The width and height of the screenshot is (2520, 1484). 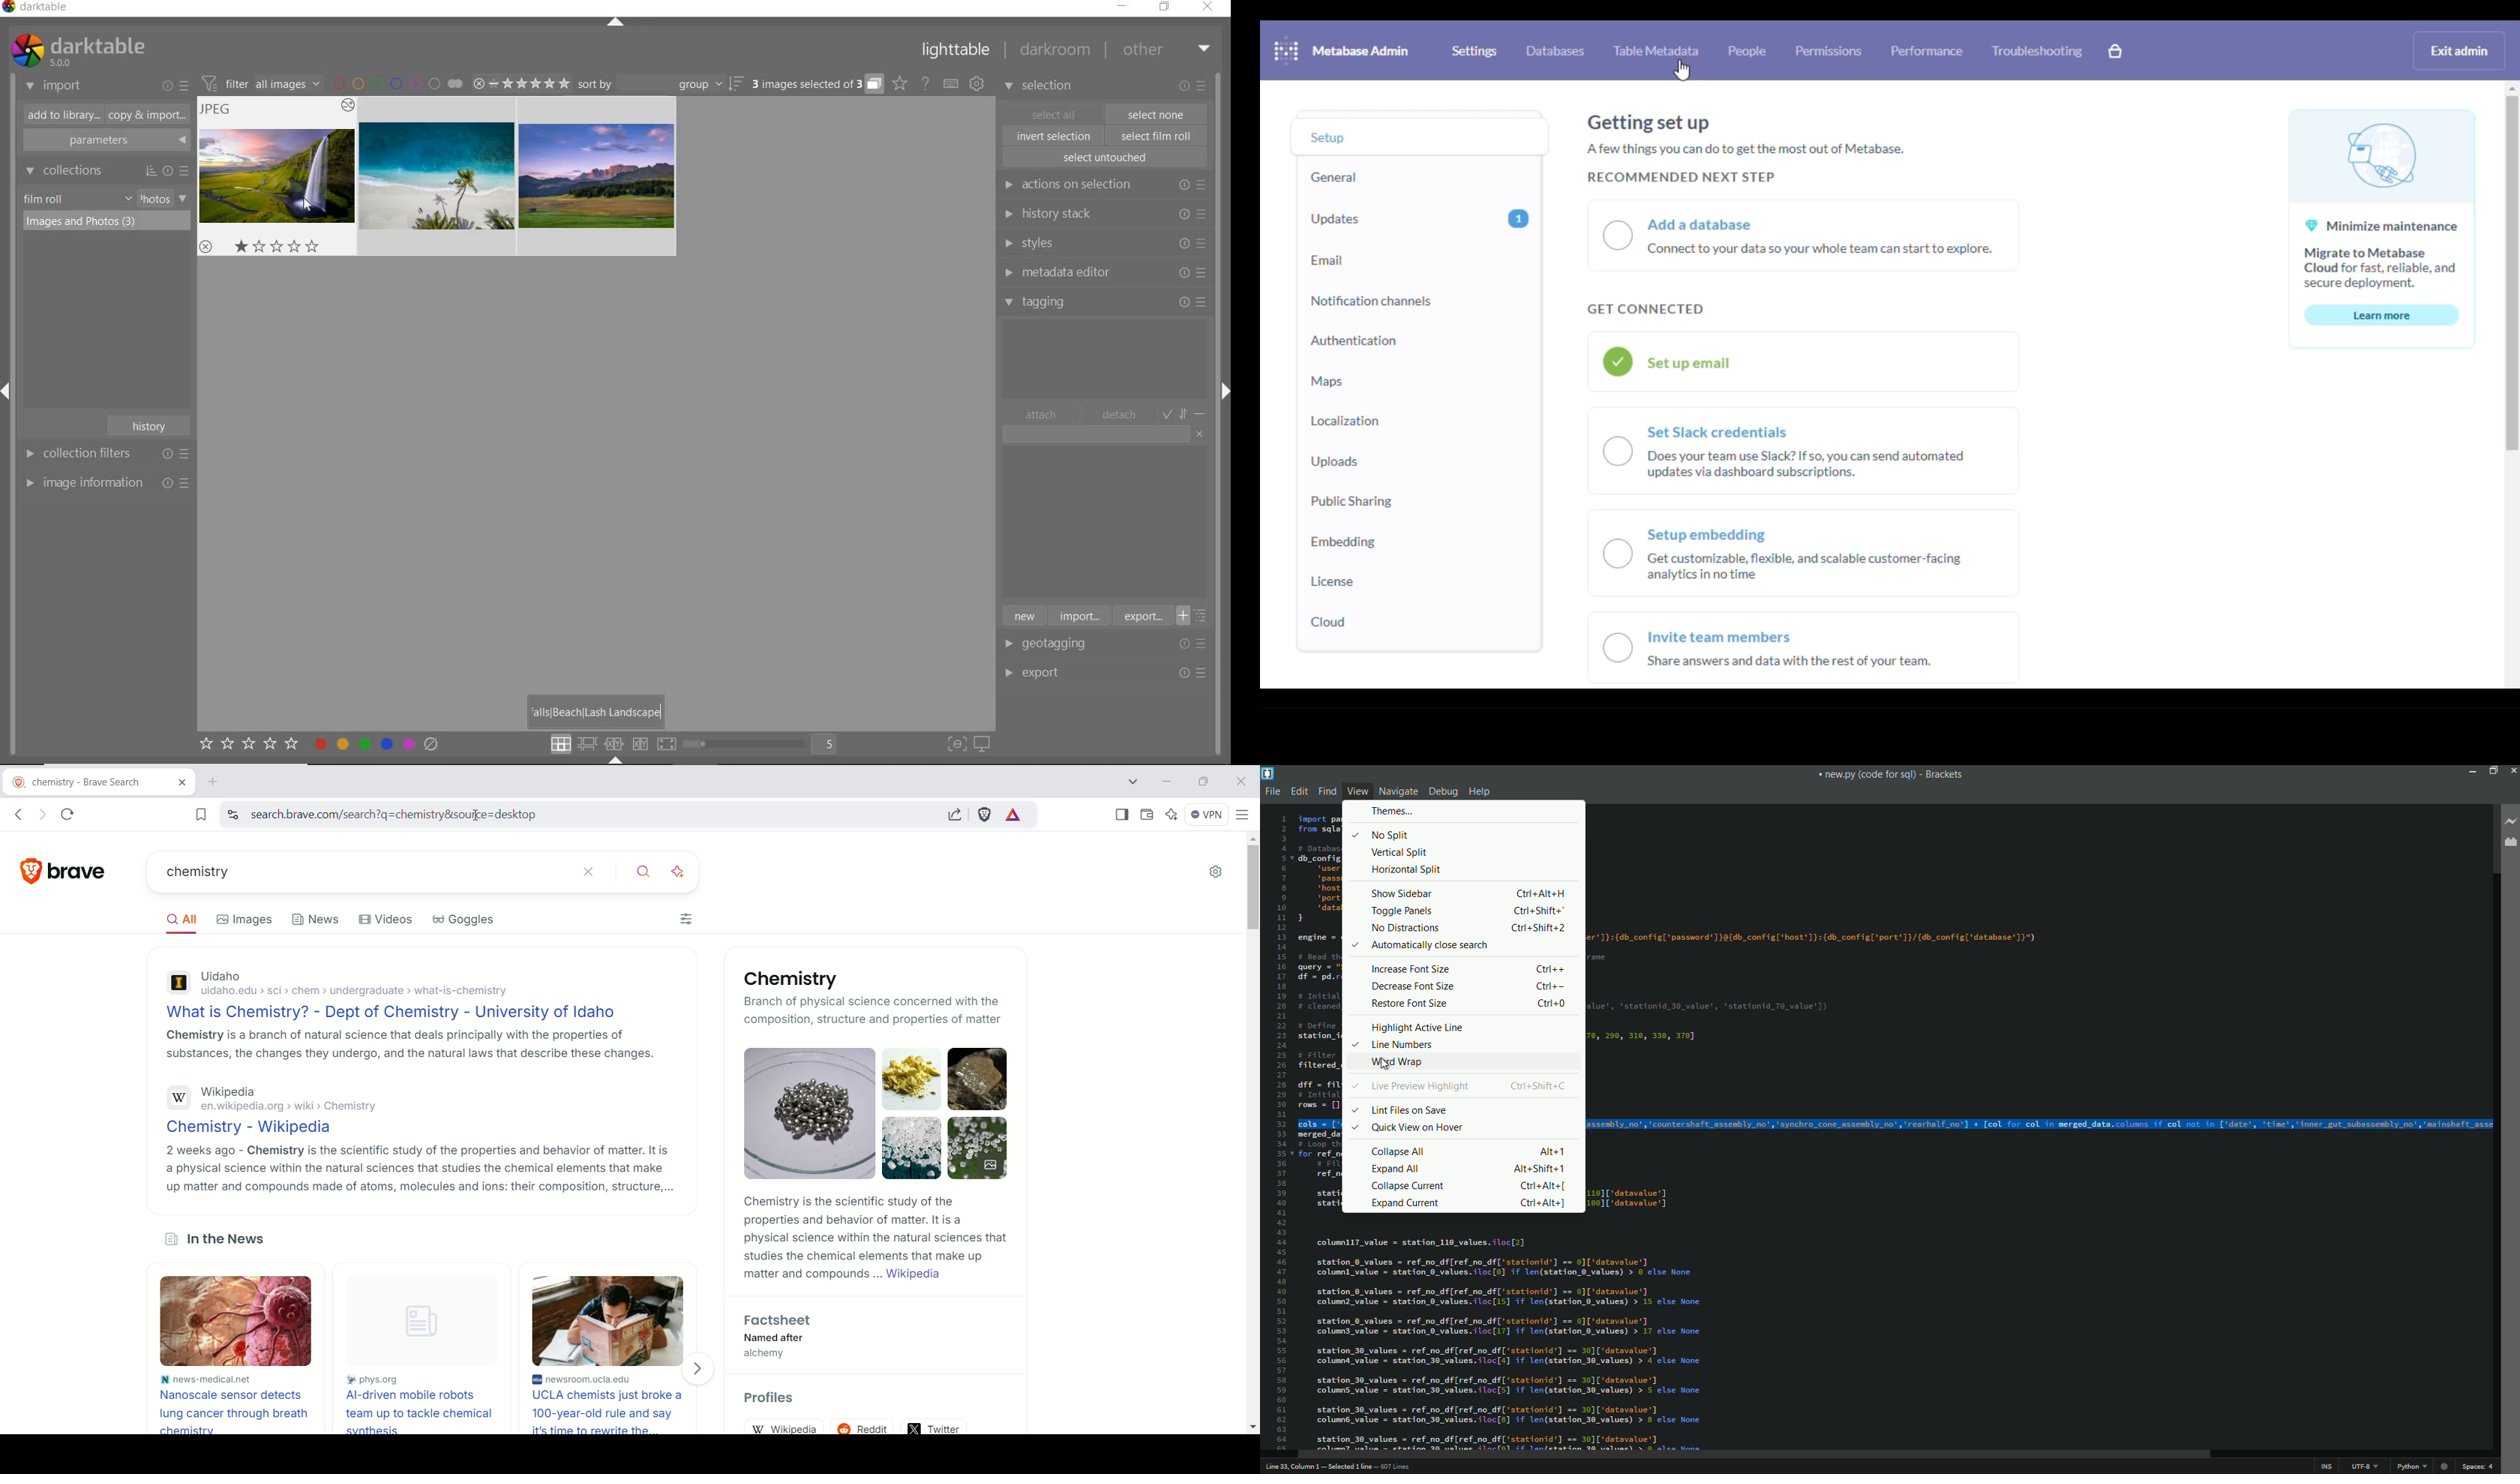 What do you see at coordinates (816, 85) in the screenshot?
I see `expand grouped images` at bounding box center [816, 85].